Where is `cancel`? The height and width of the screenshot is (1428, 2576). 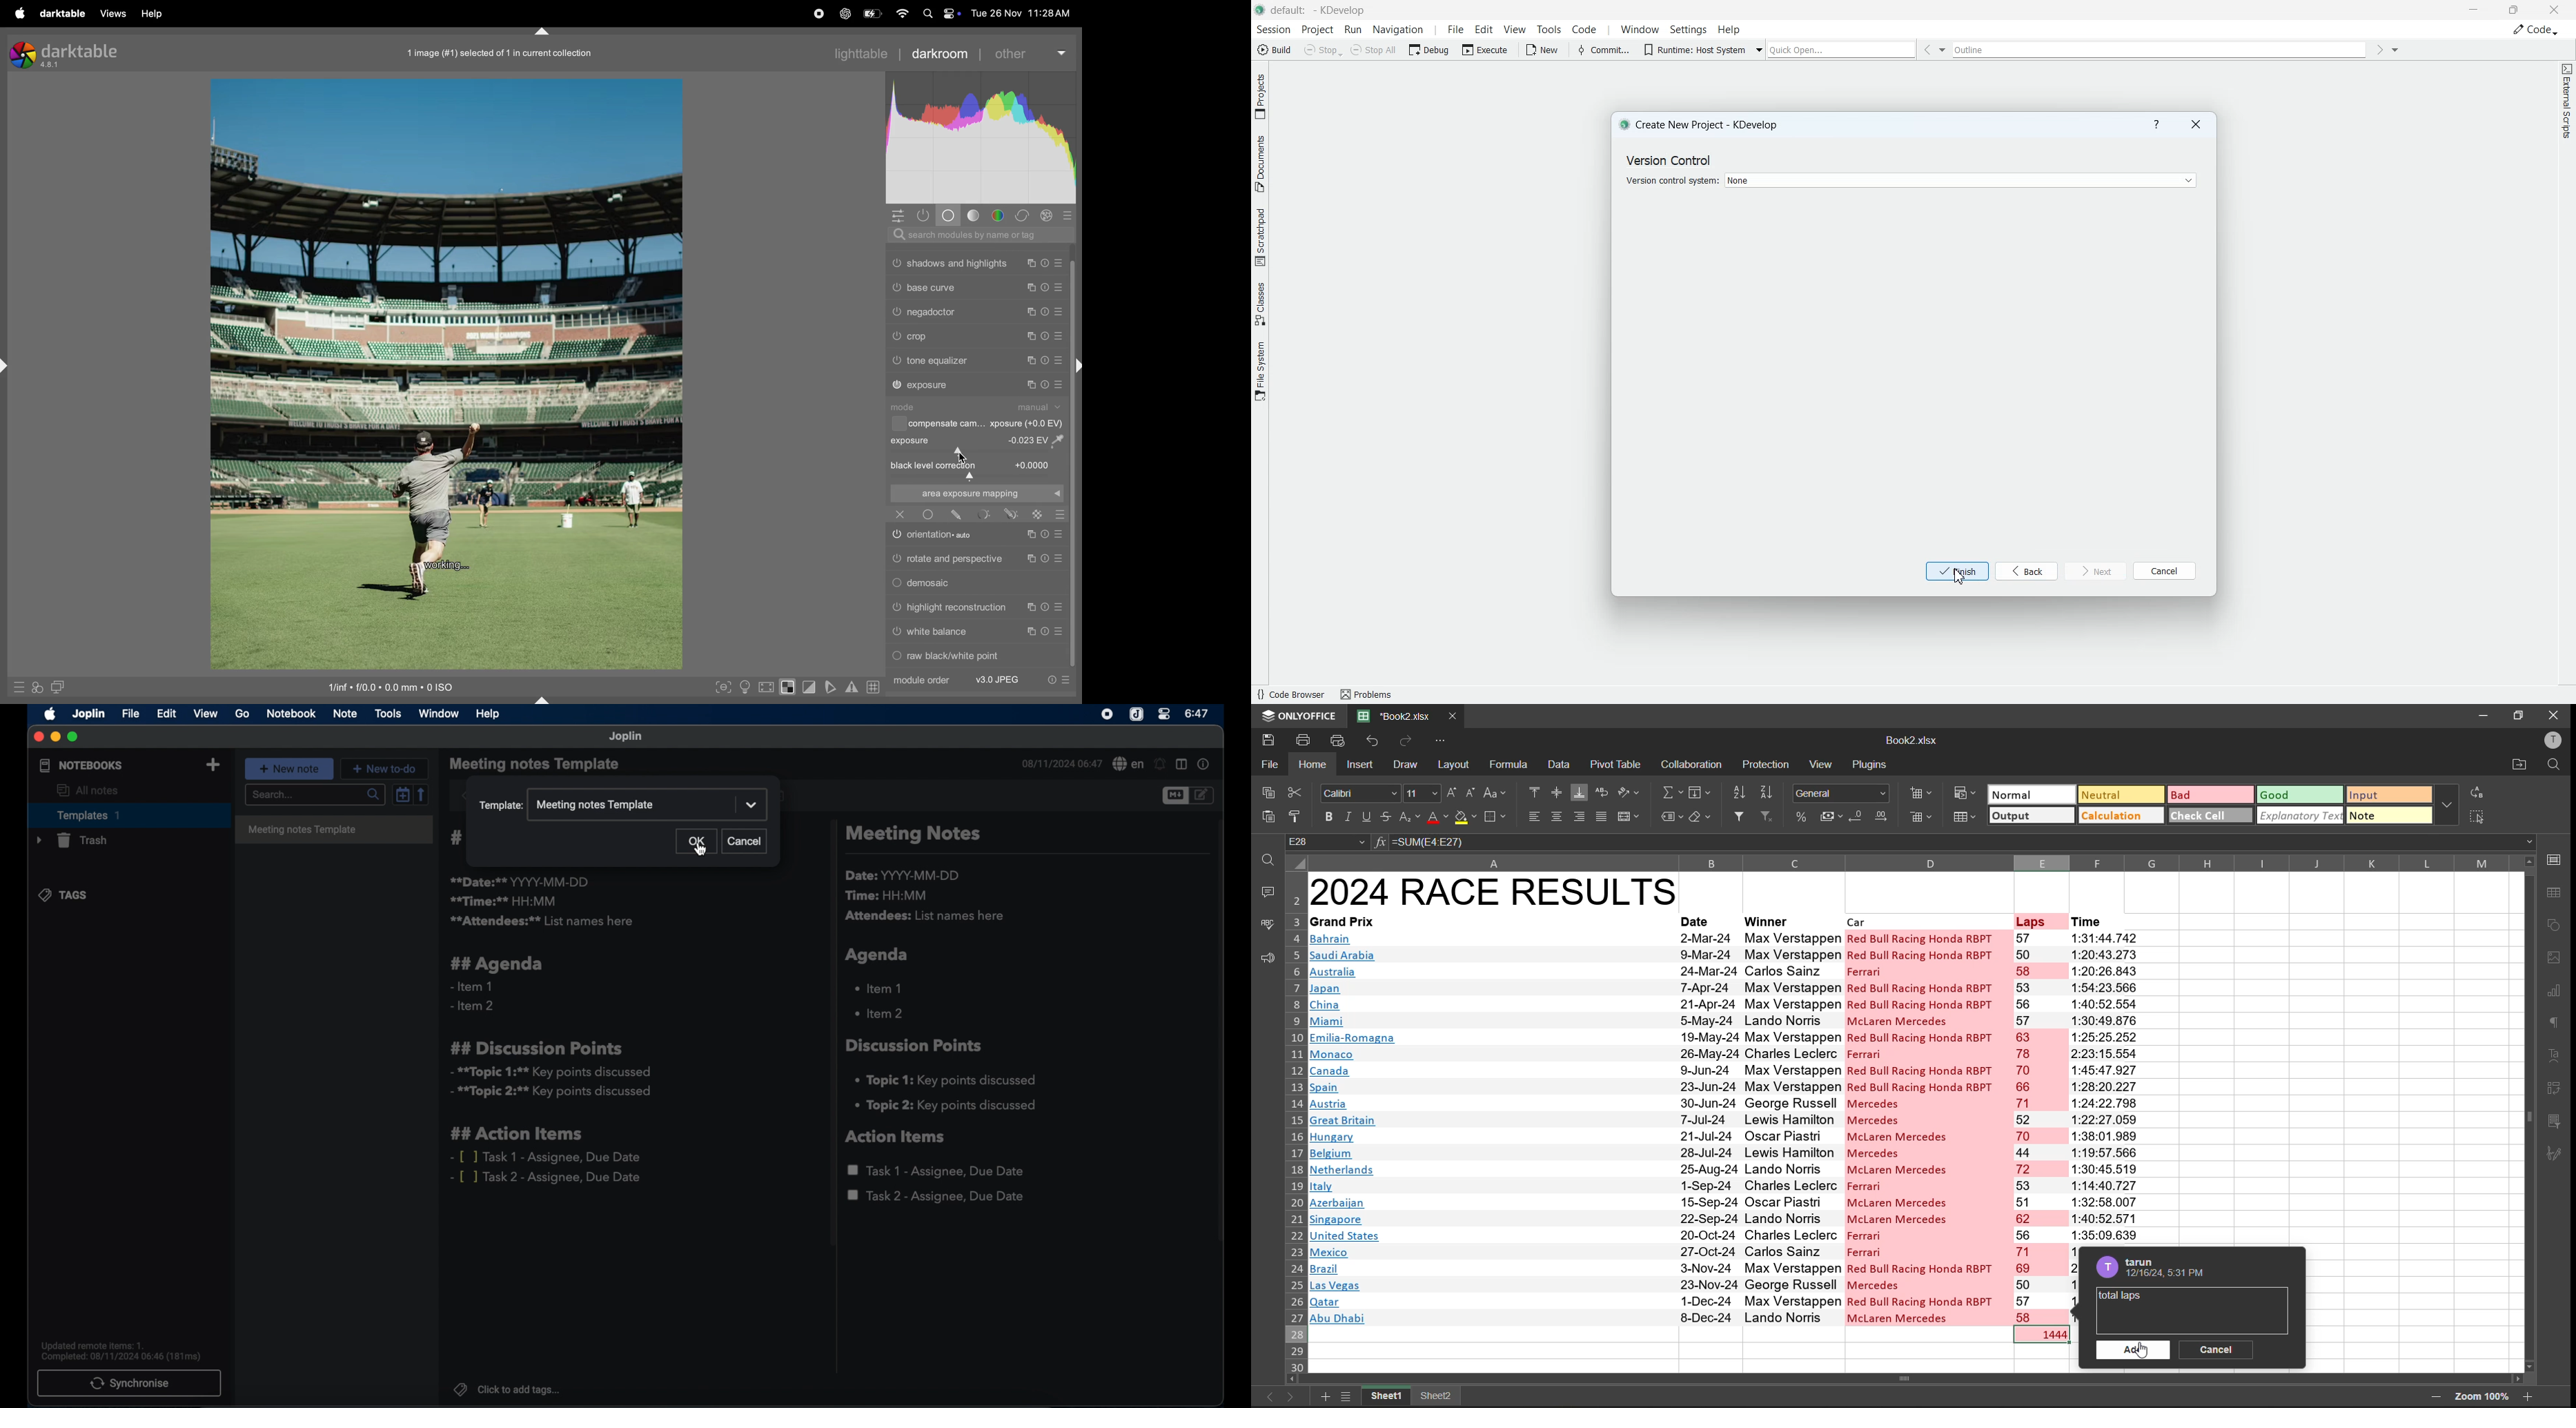 cancel is located at coordinates (746, 841).